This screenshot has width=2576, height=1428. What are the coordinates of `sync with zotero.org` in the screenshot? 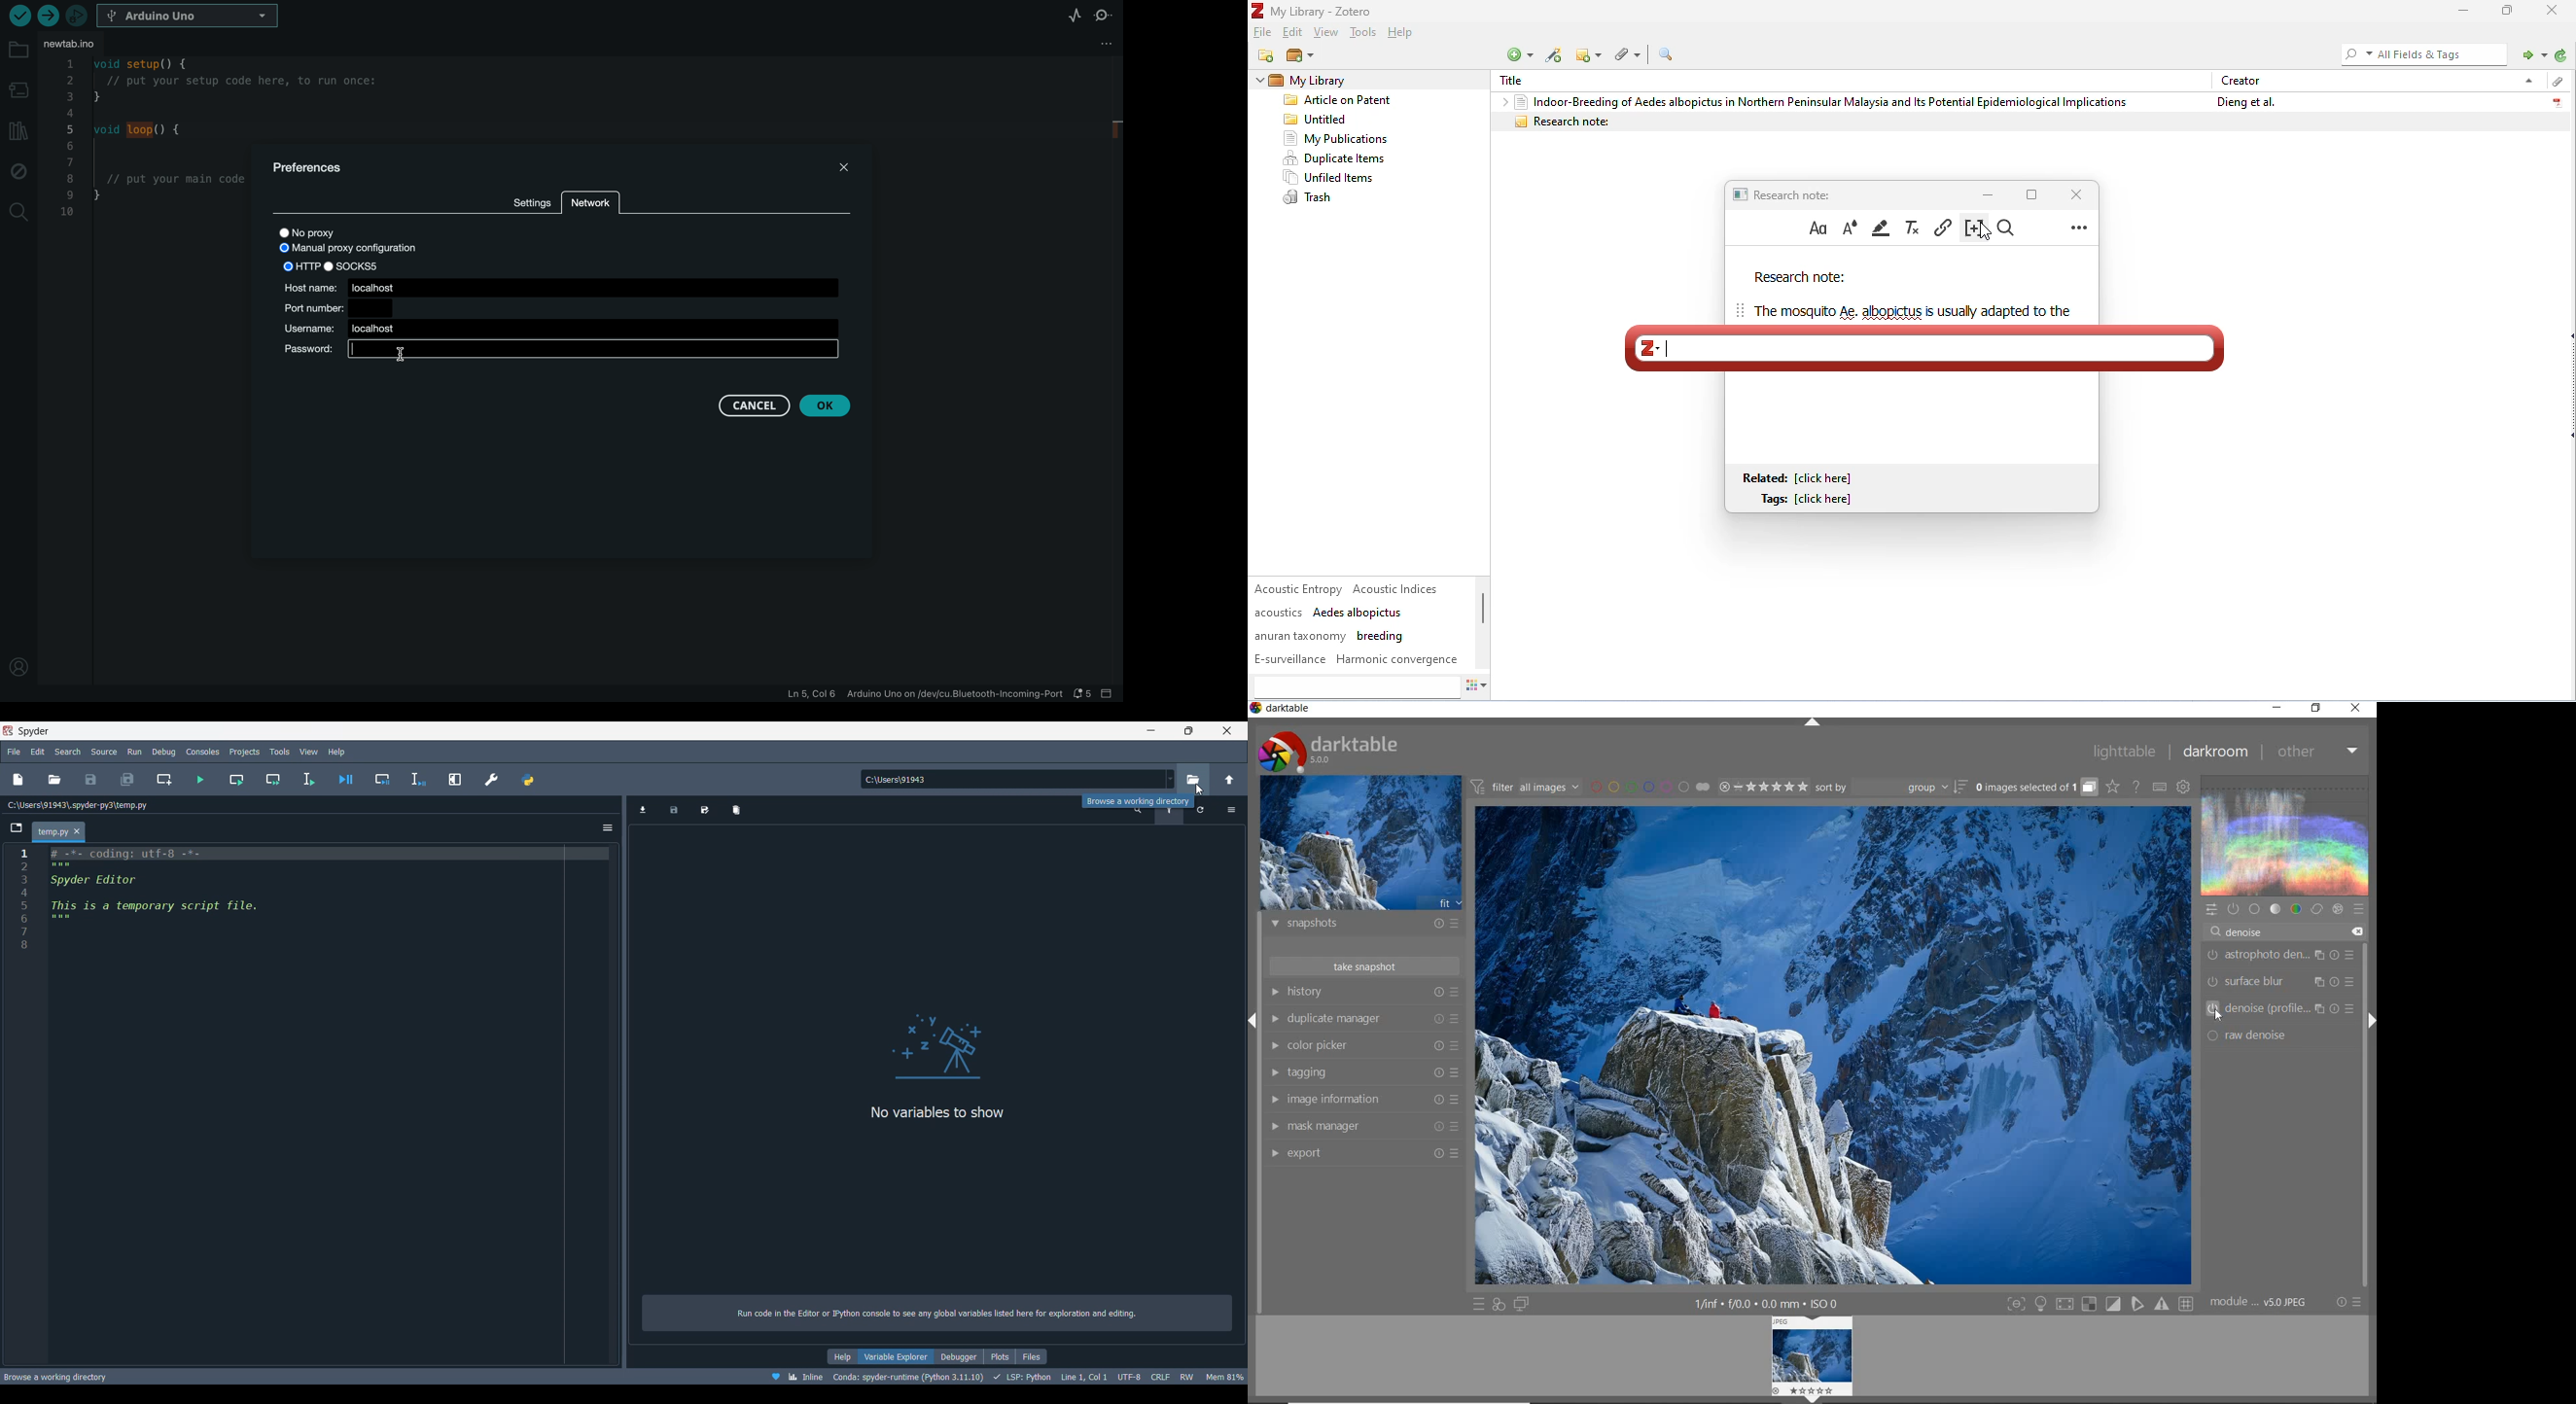 It's located at (2561, 55).